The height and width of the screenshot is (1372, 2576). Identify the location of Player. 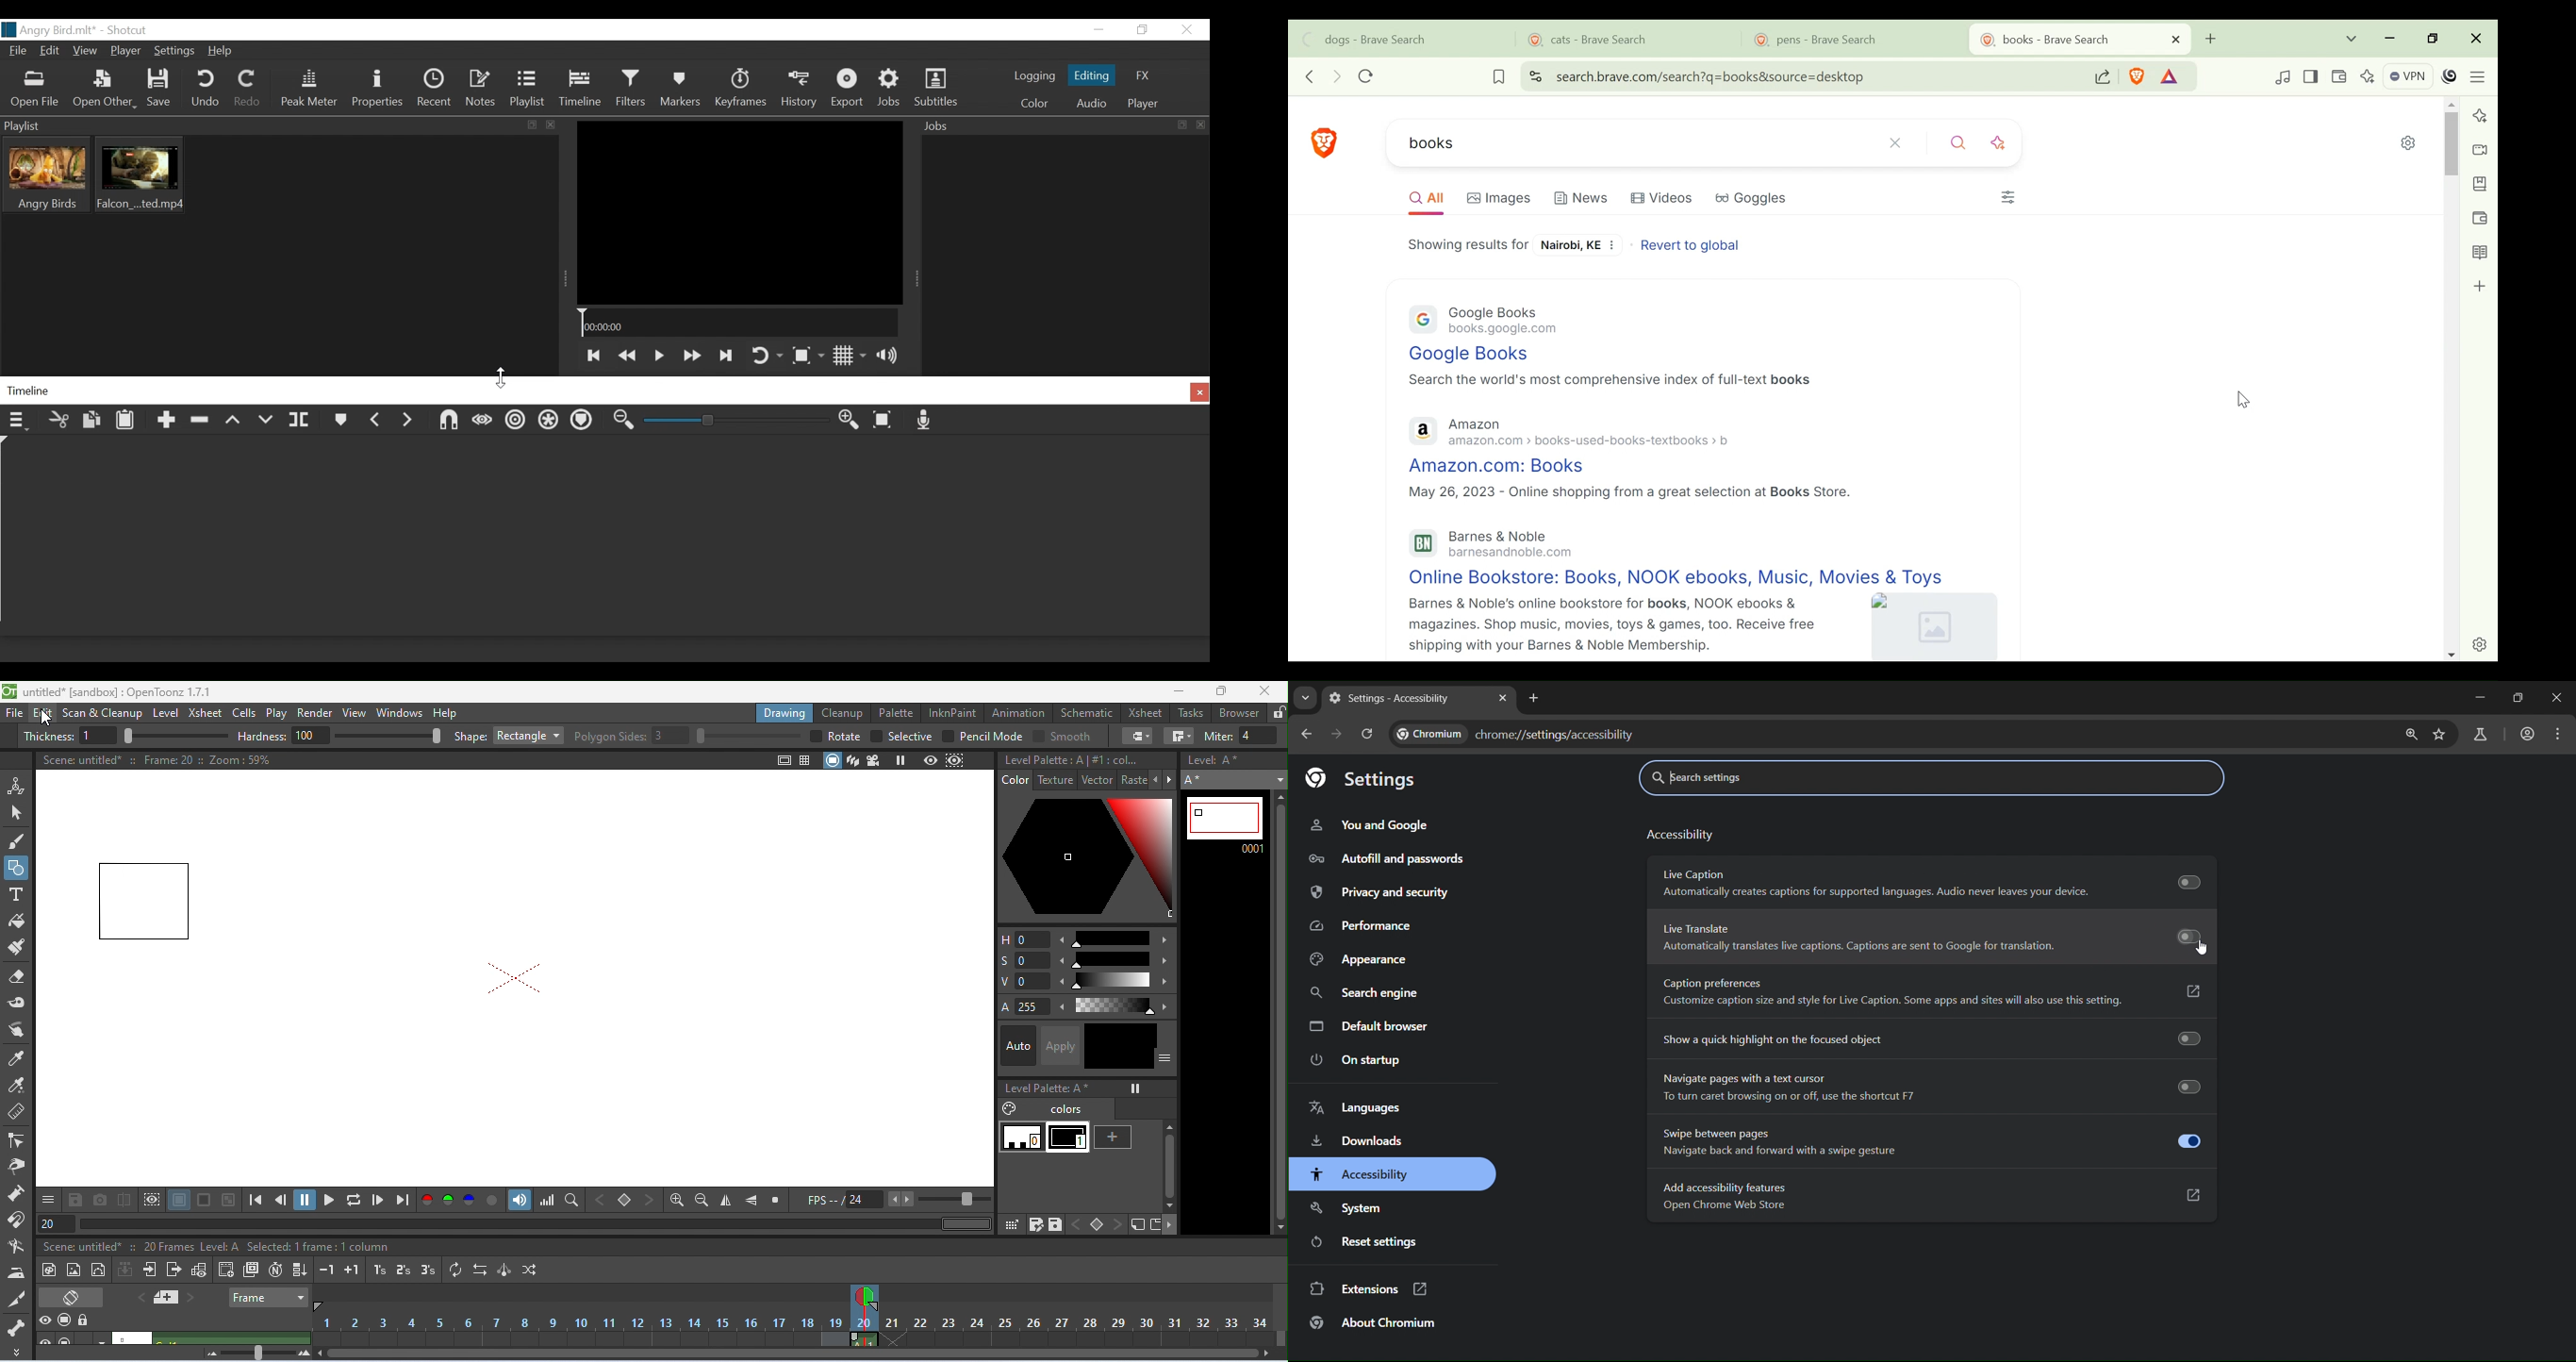
(127, 52).